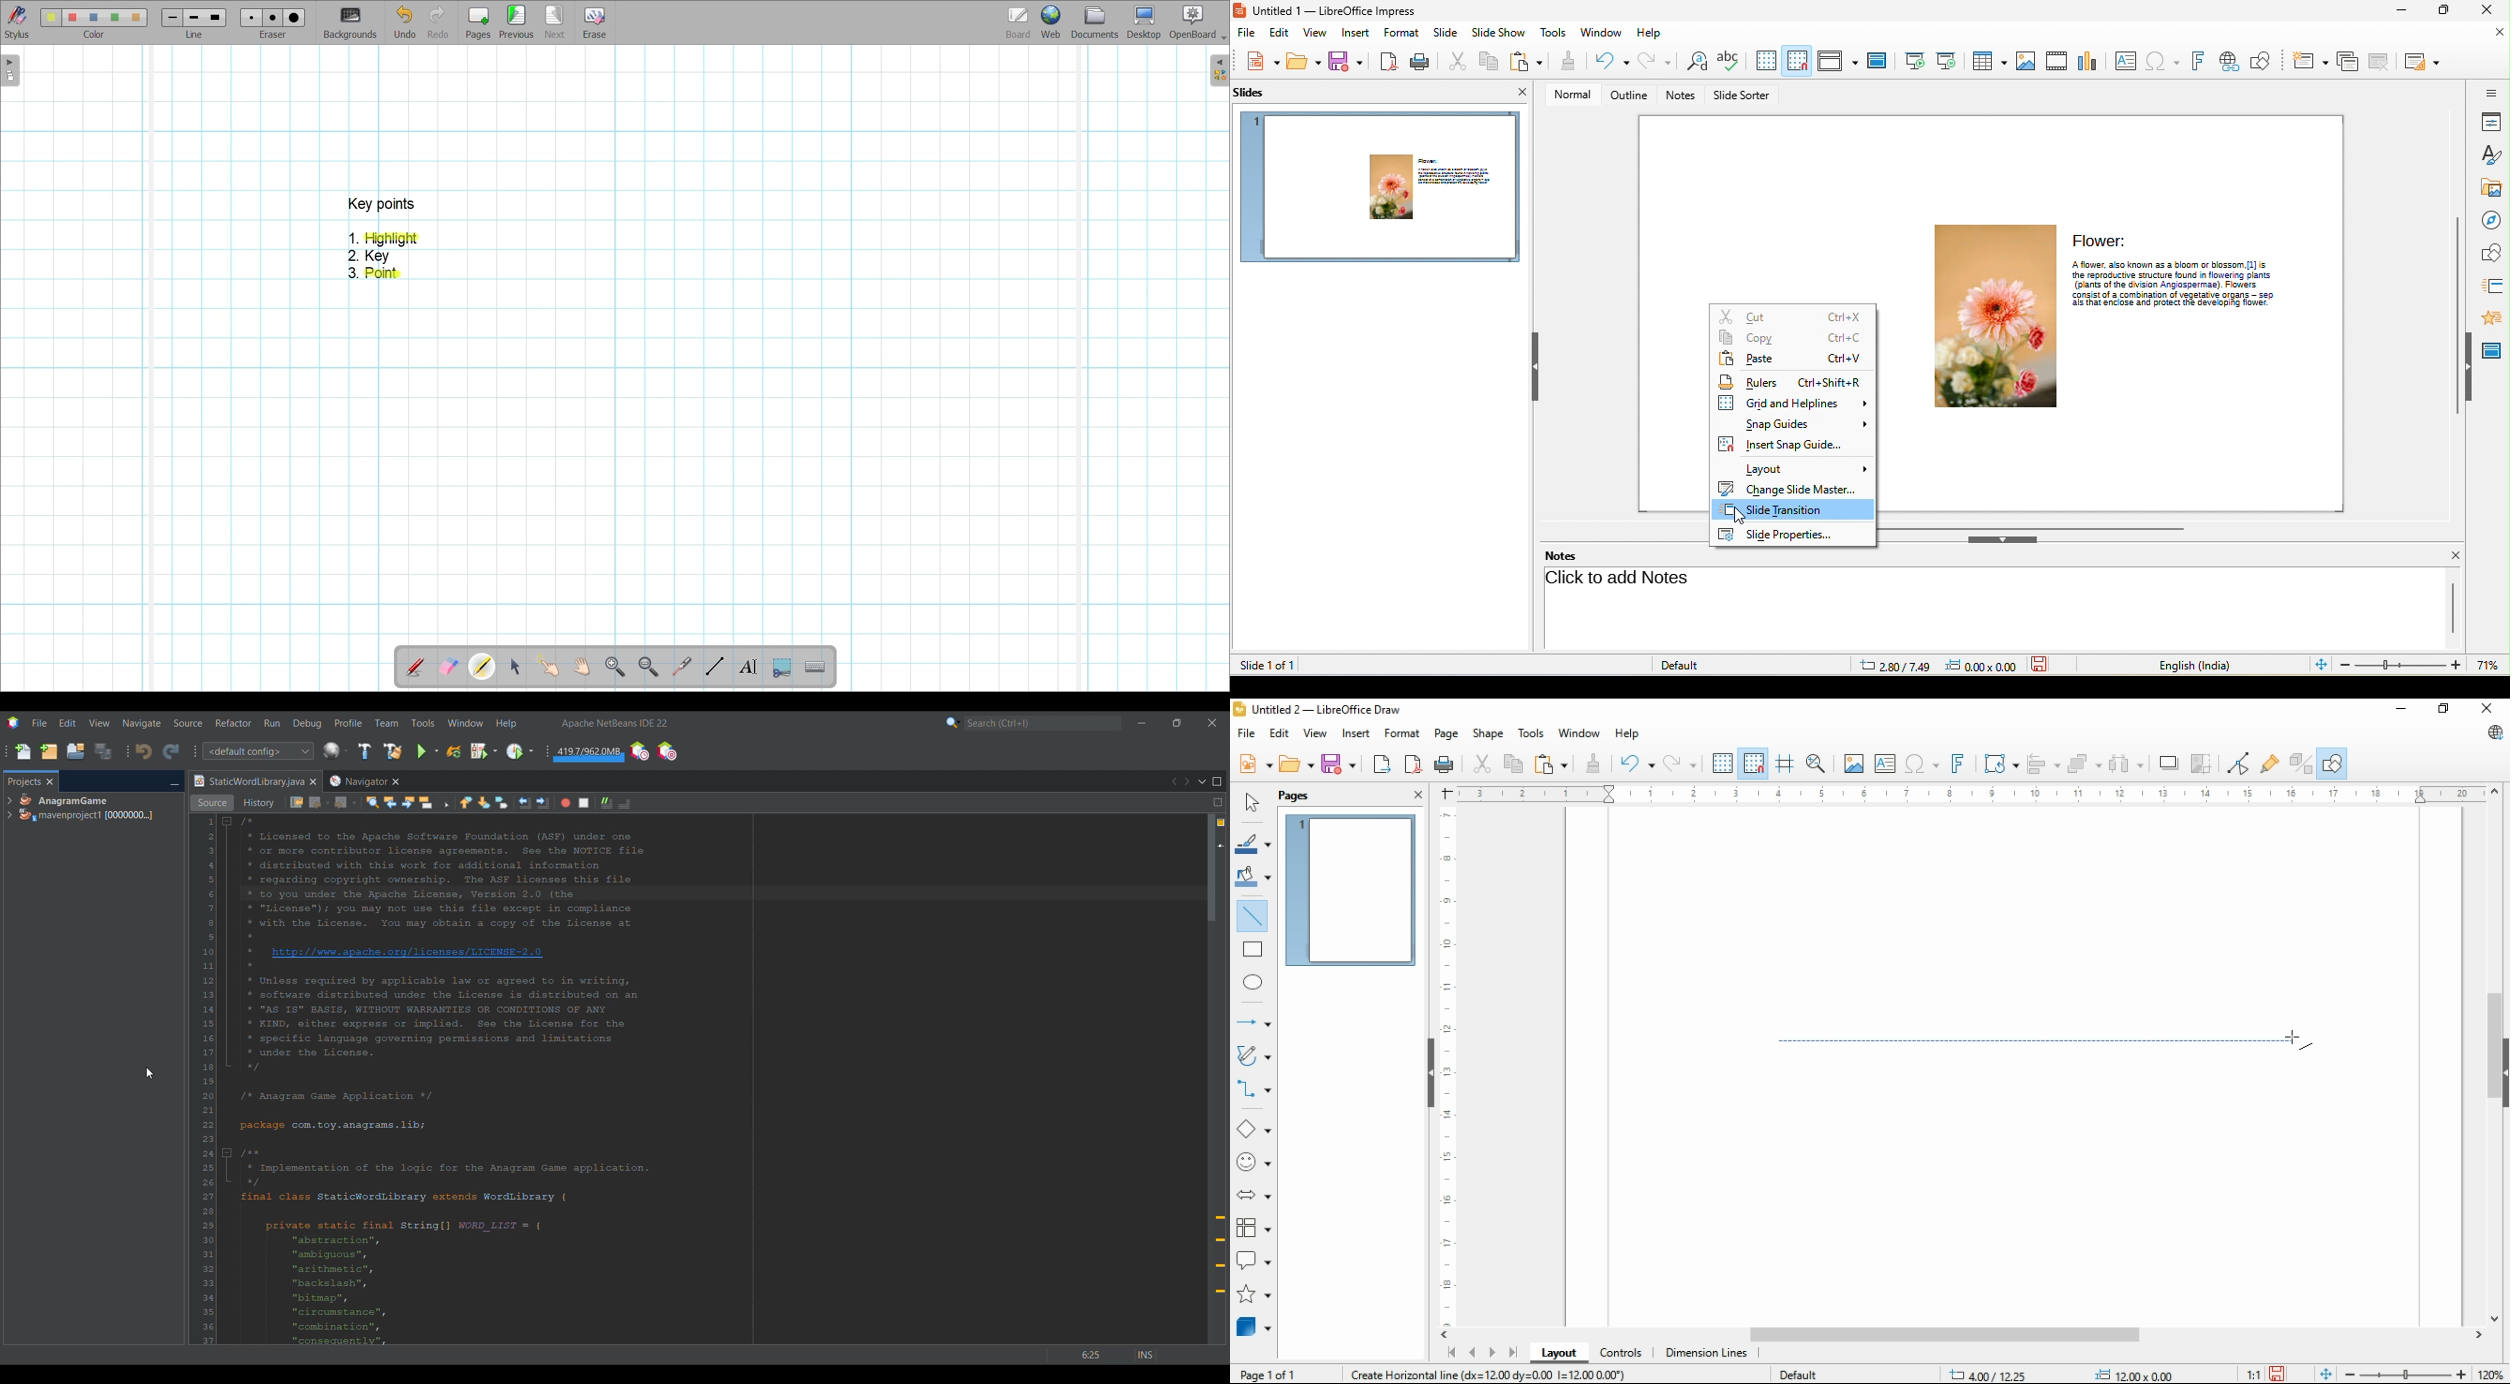 This screenshot has height=1400, width=2520. I want to click on redo, so click(1679, 763).